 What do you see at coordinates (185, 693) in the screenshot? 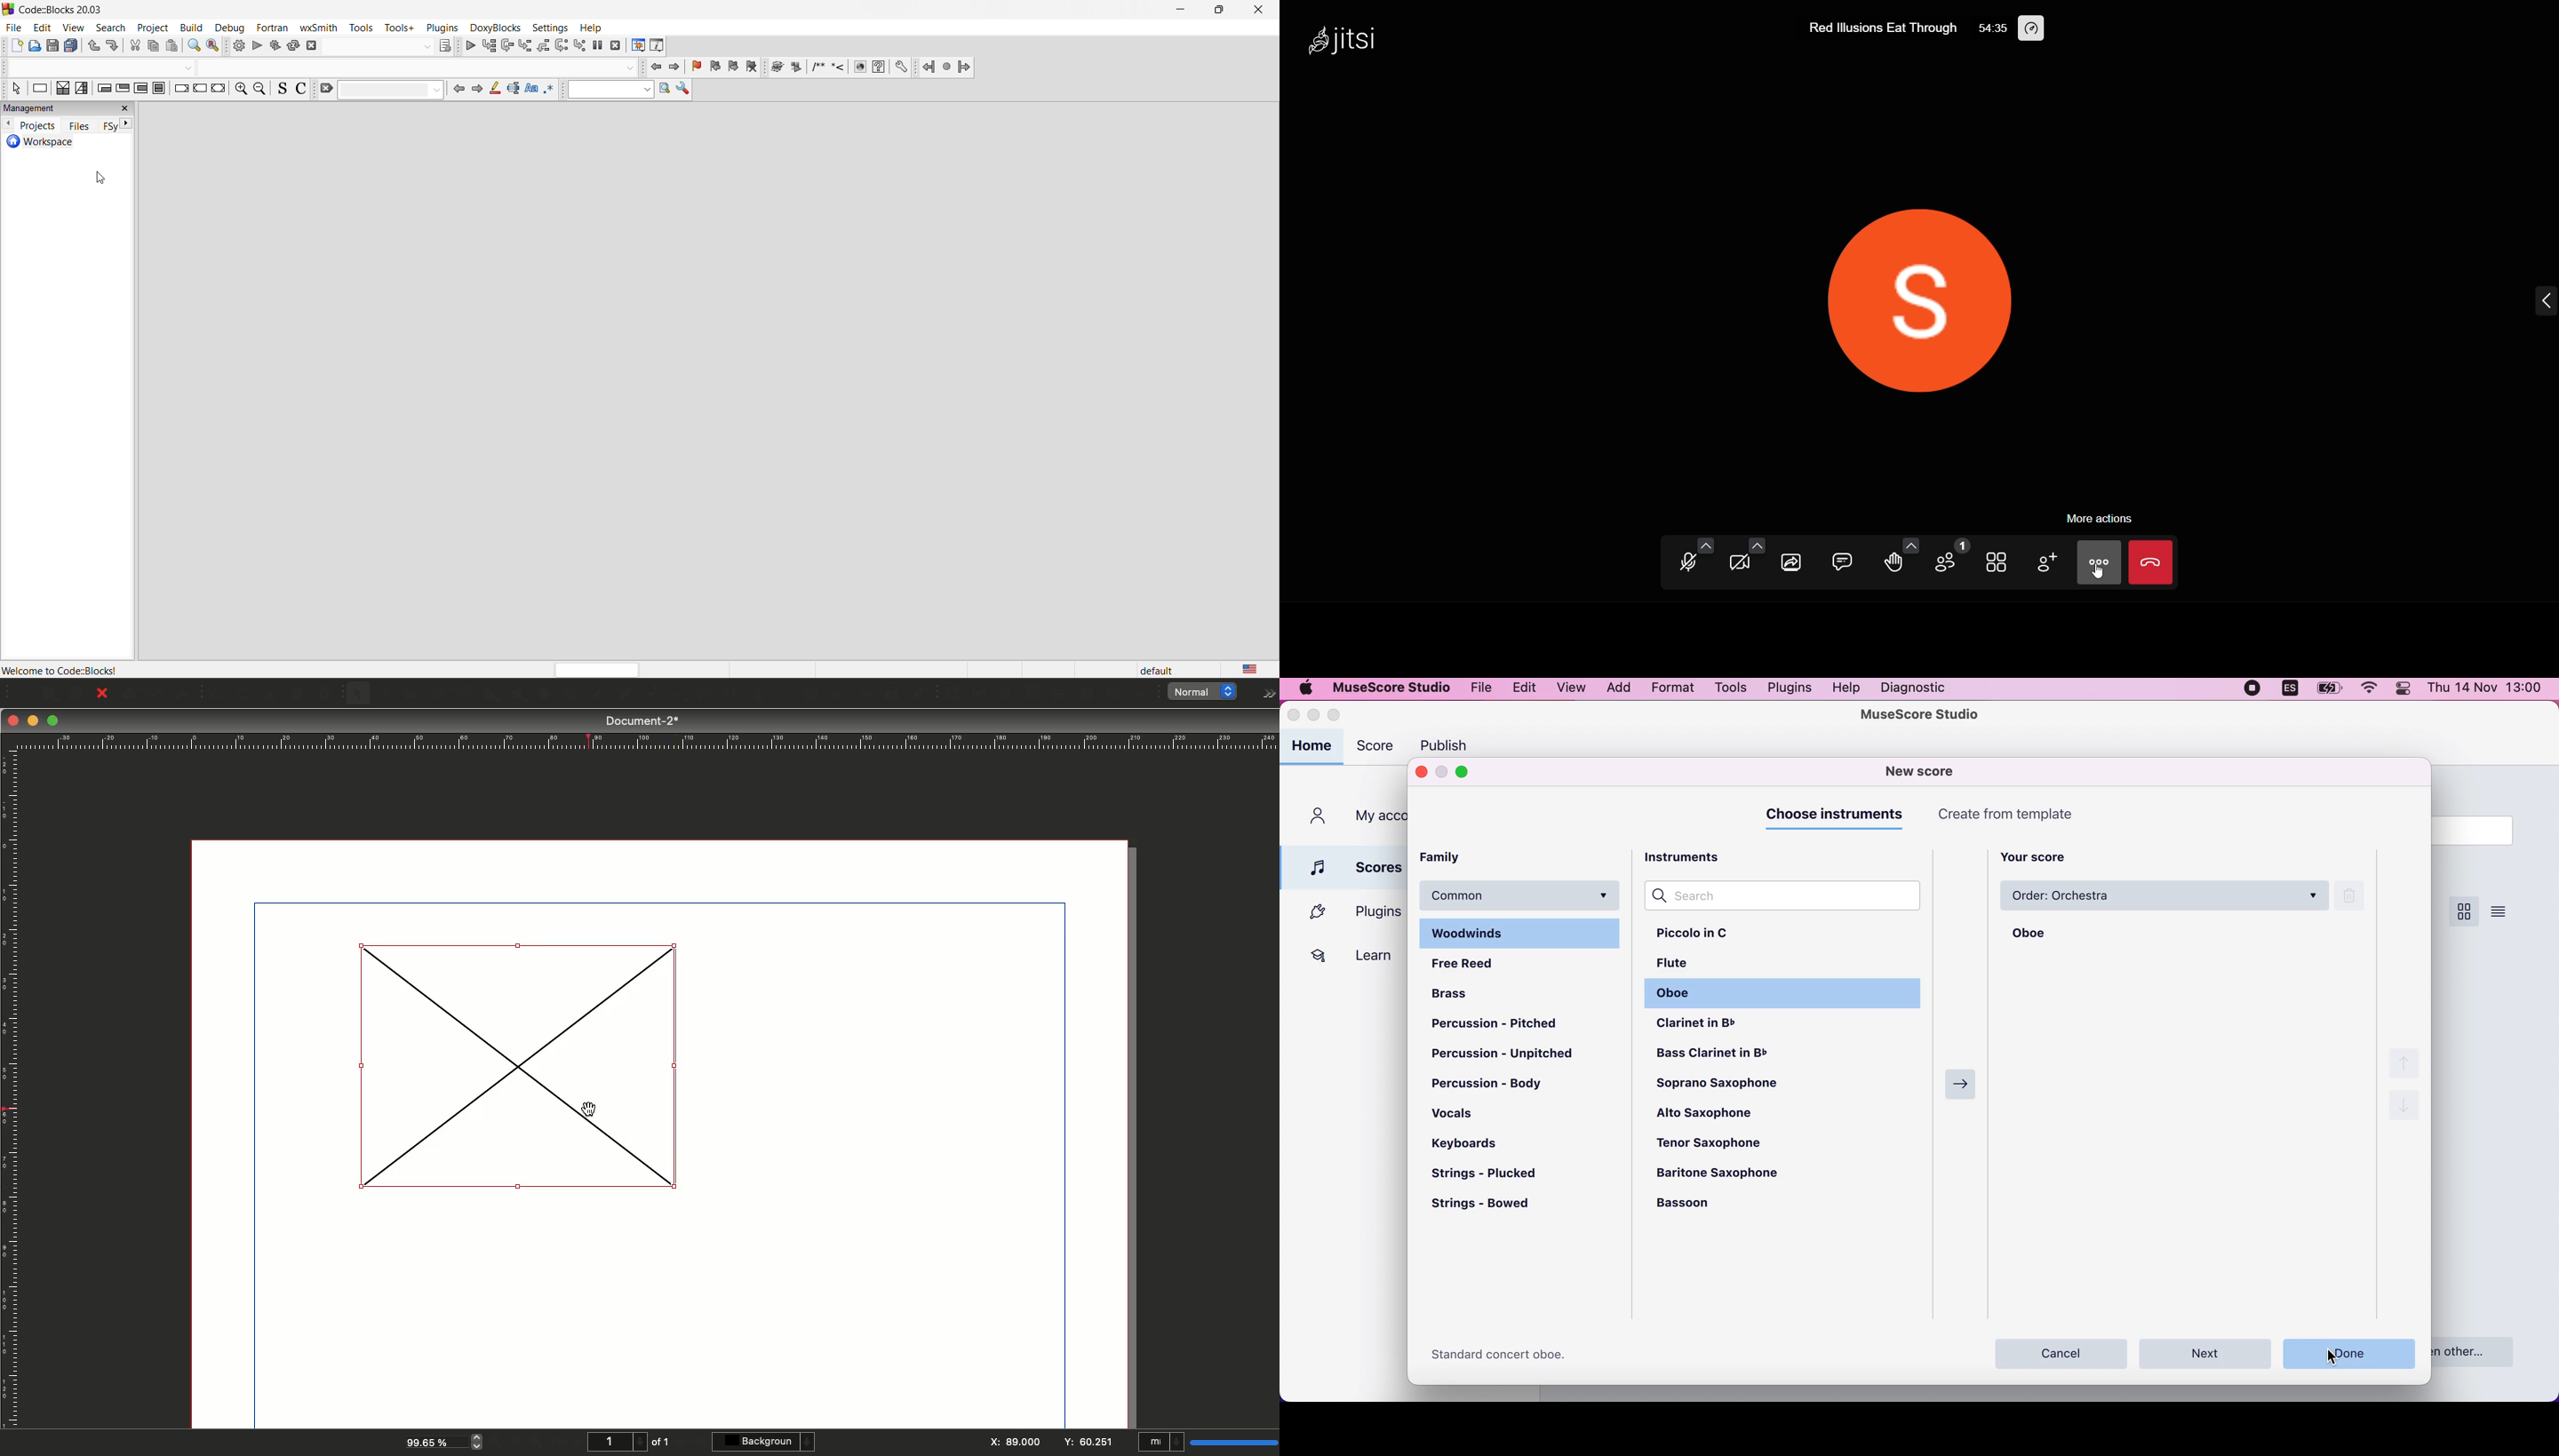
I see `Save as PDF` at bounding box center [185, 693].